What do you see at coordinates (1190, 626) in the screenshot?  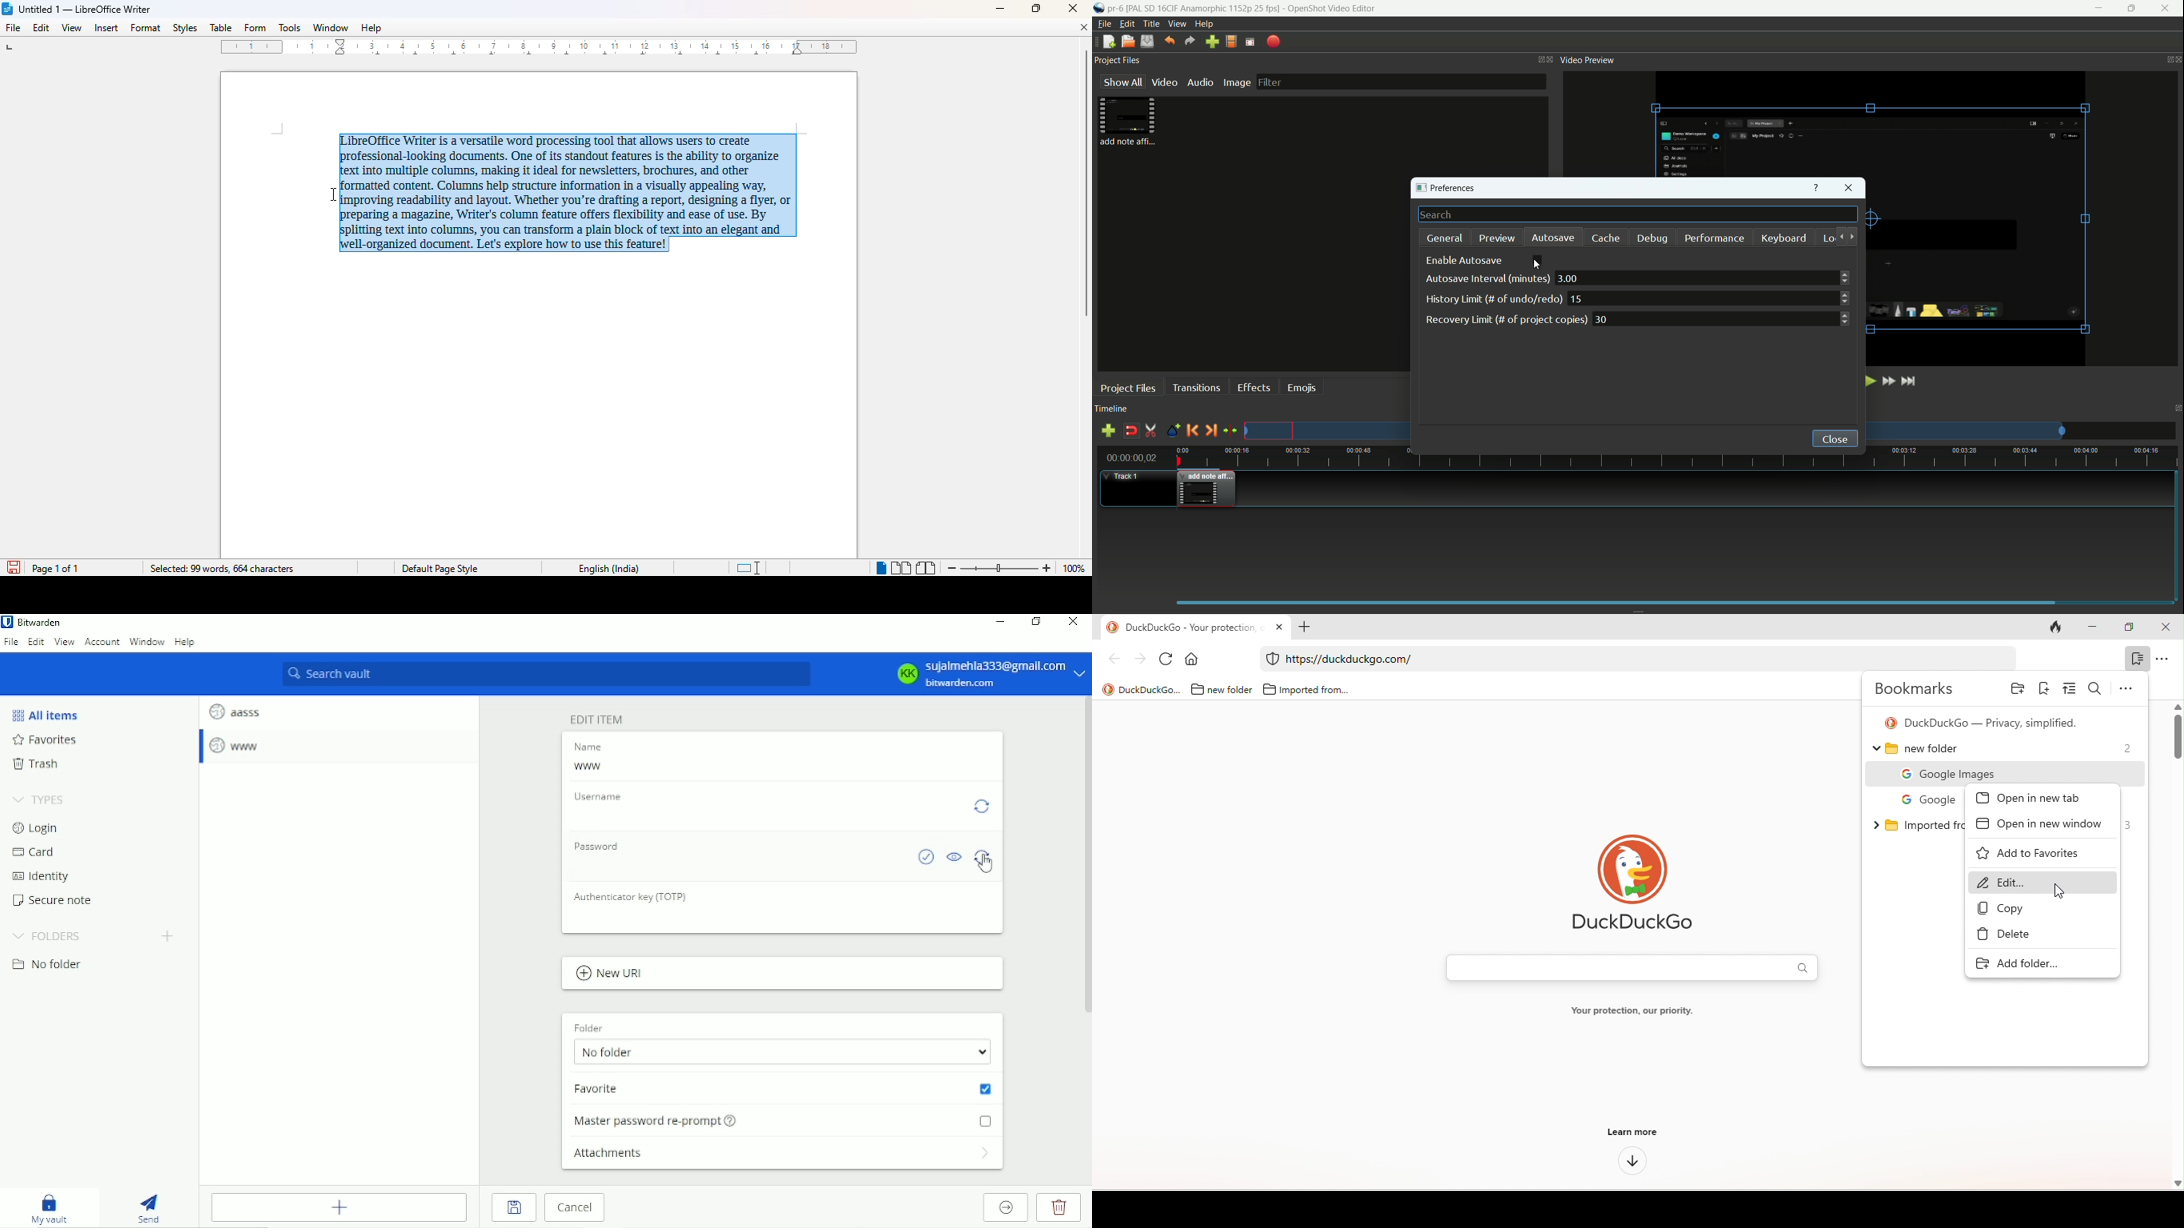 I see `Duckduckgo-your protection` at bounding box center [1190, 626].